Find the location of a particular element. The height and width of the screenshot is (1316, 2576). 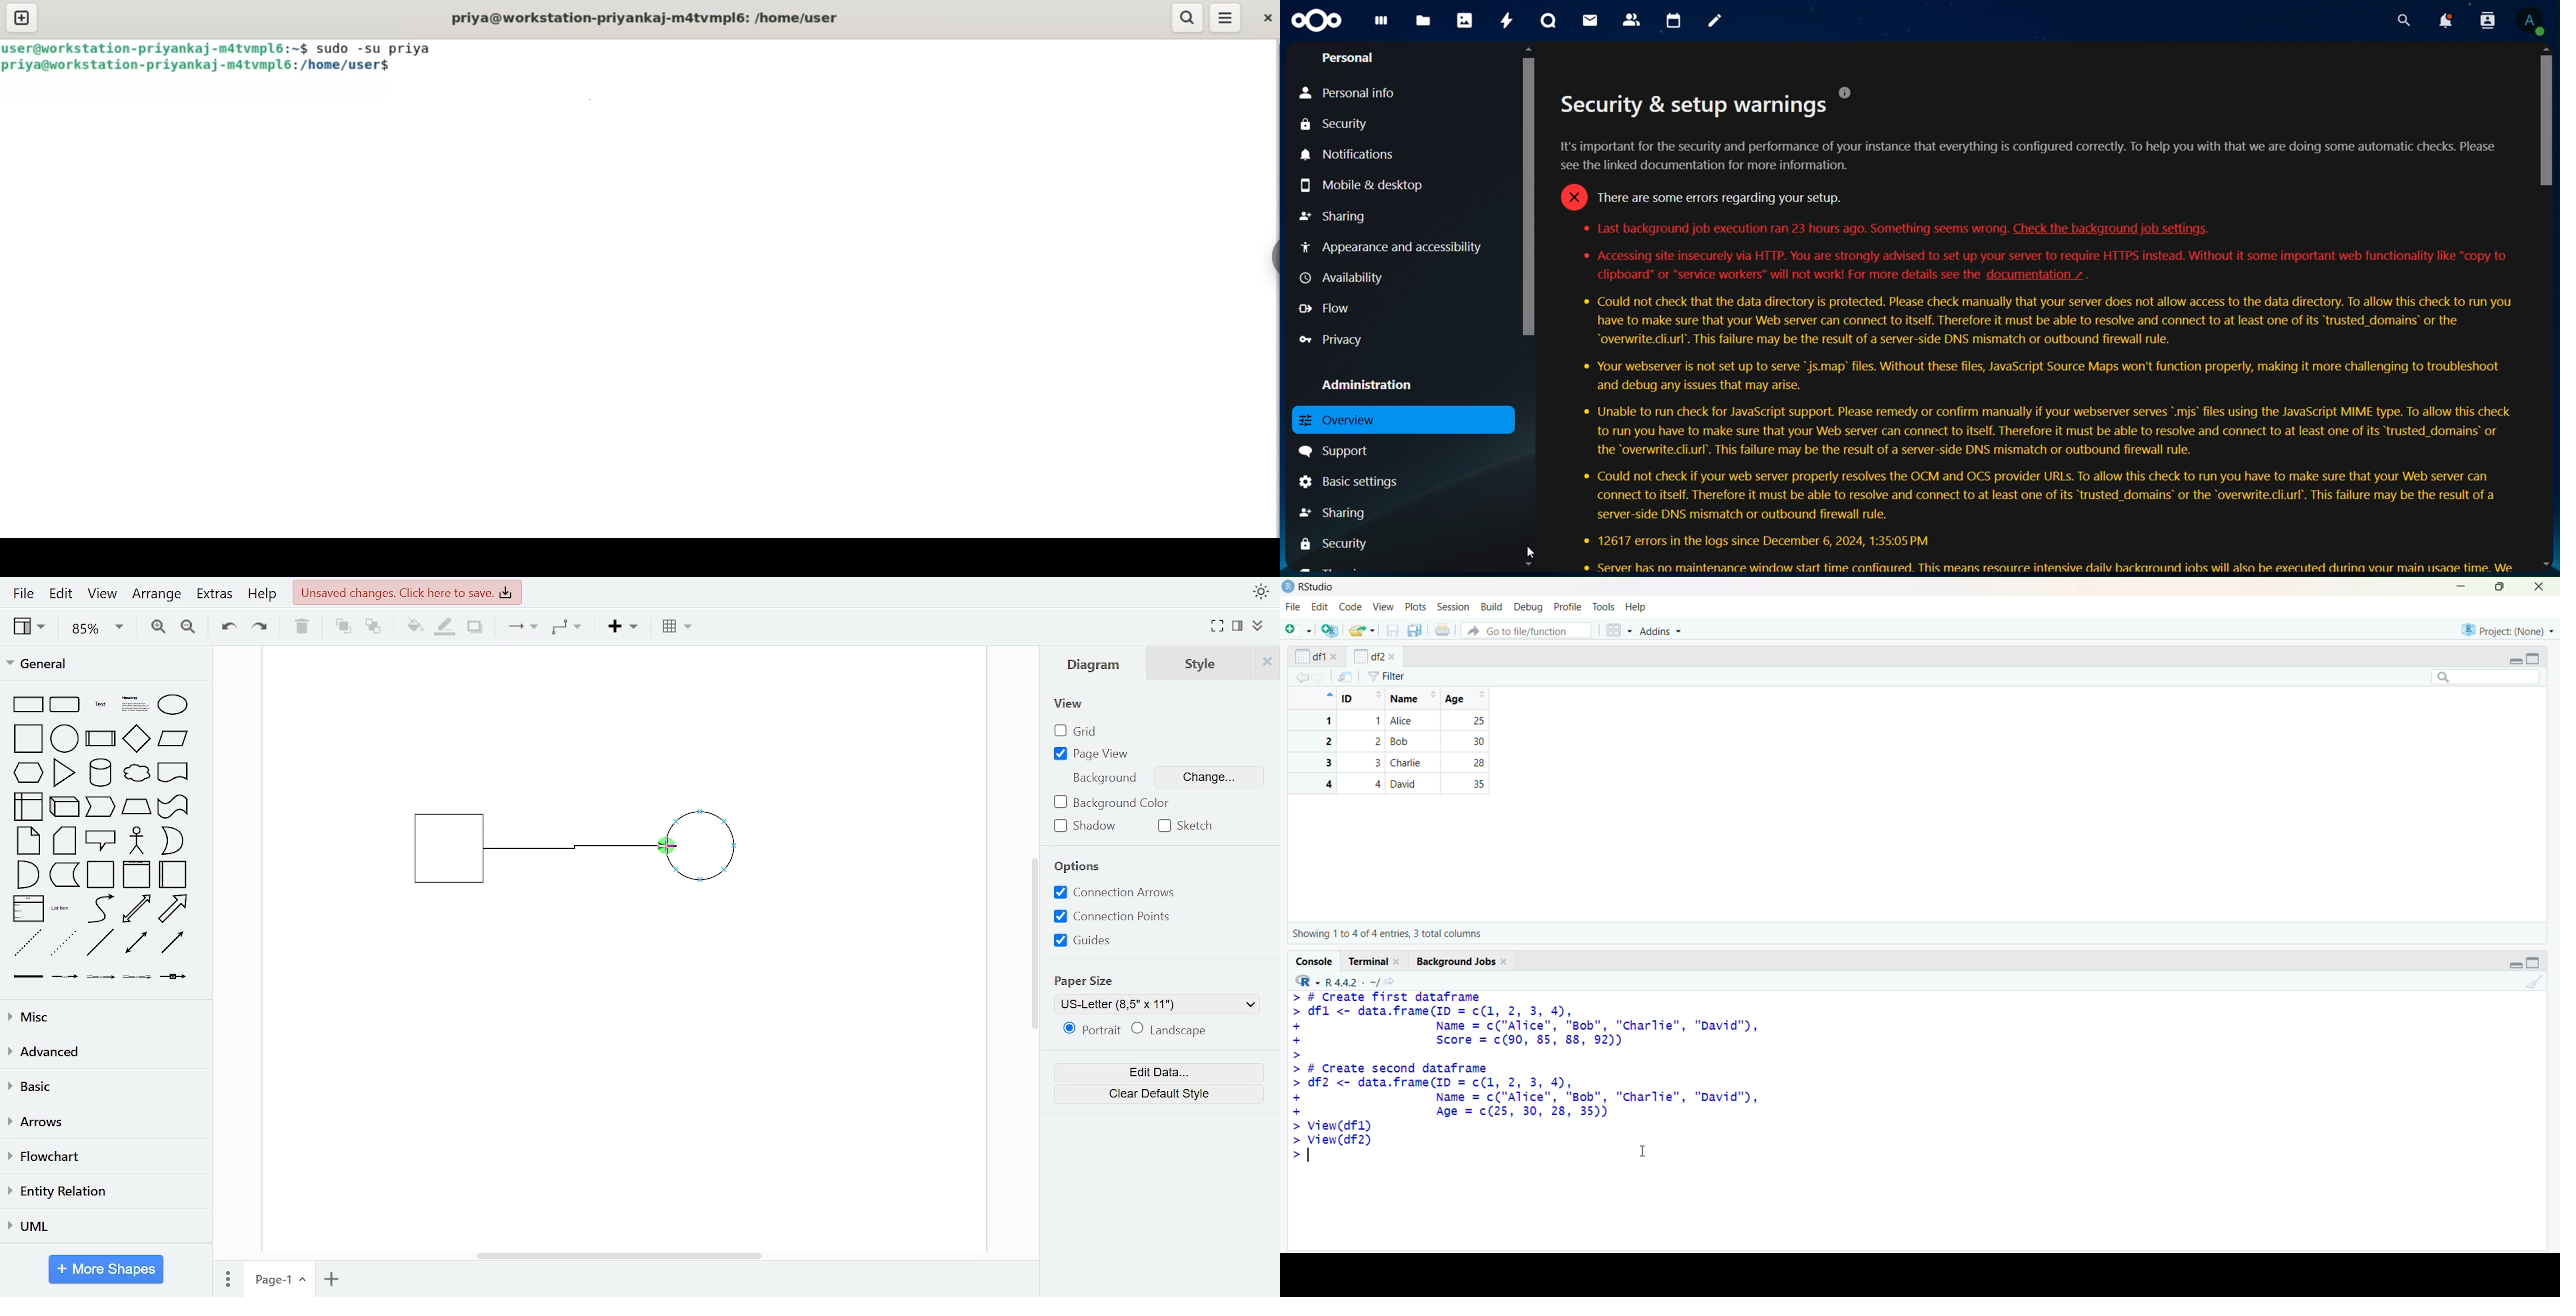

security is located at coordinates (1333, 124).